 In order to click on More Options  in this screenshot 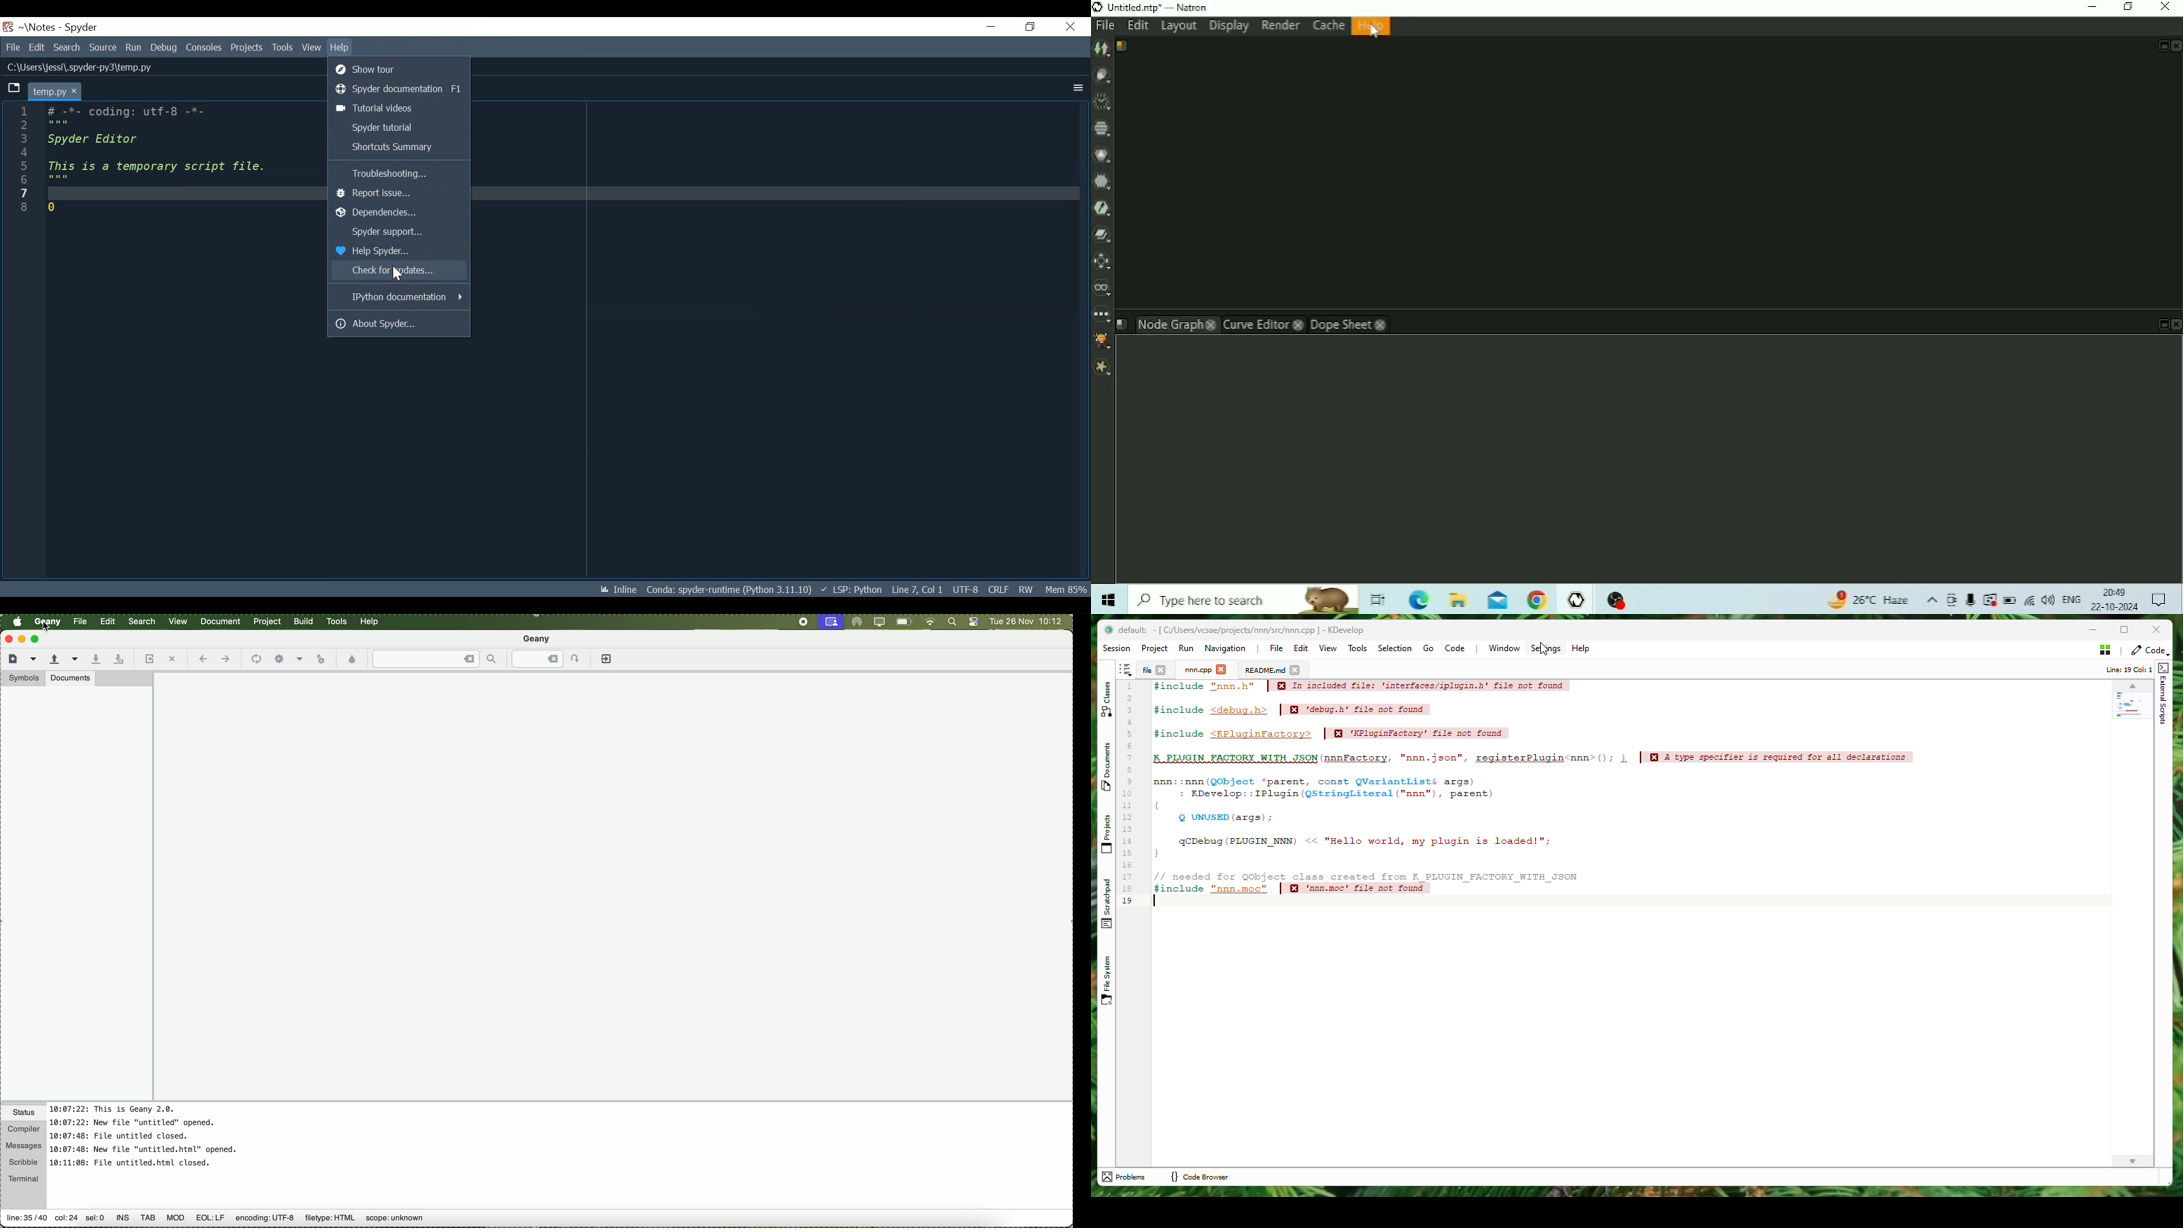, I will do `click(1080, 88)`.